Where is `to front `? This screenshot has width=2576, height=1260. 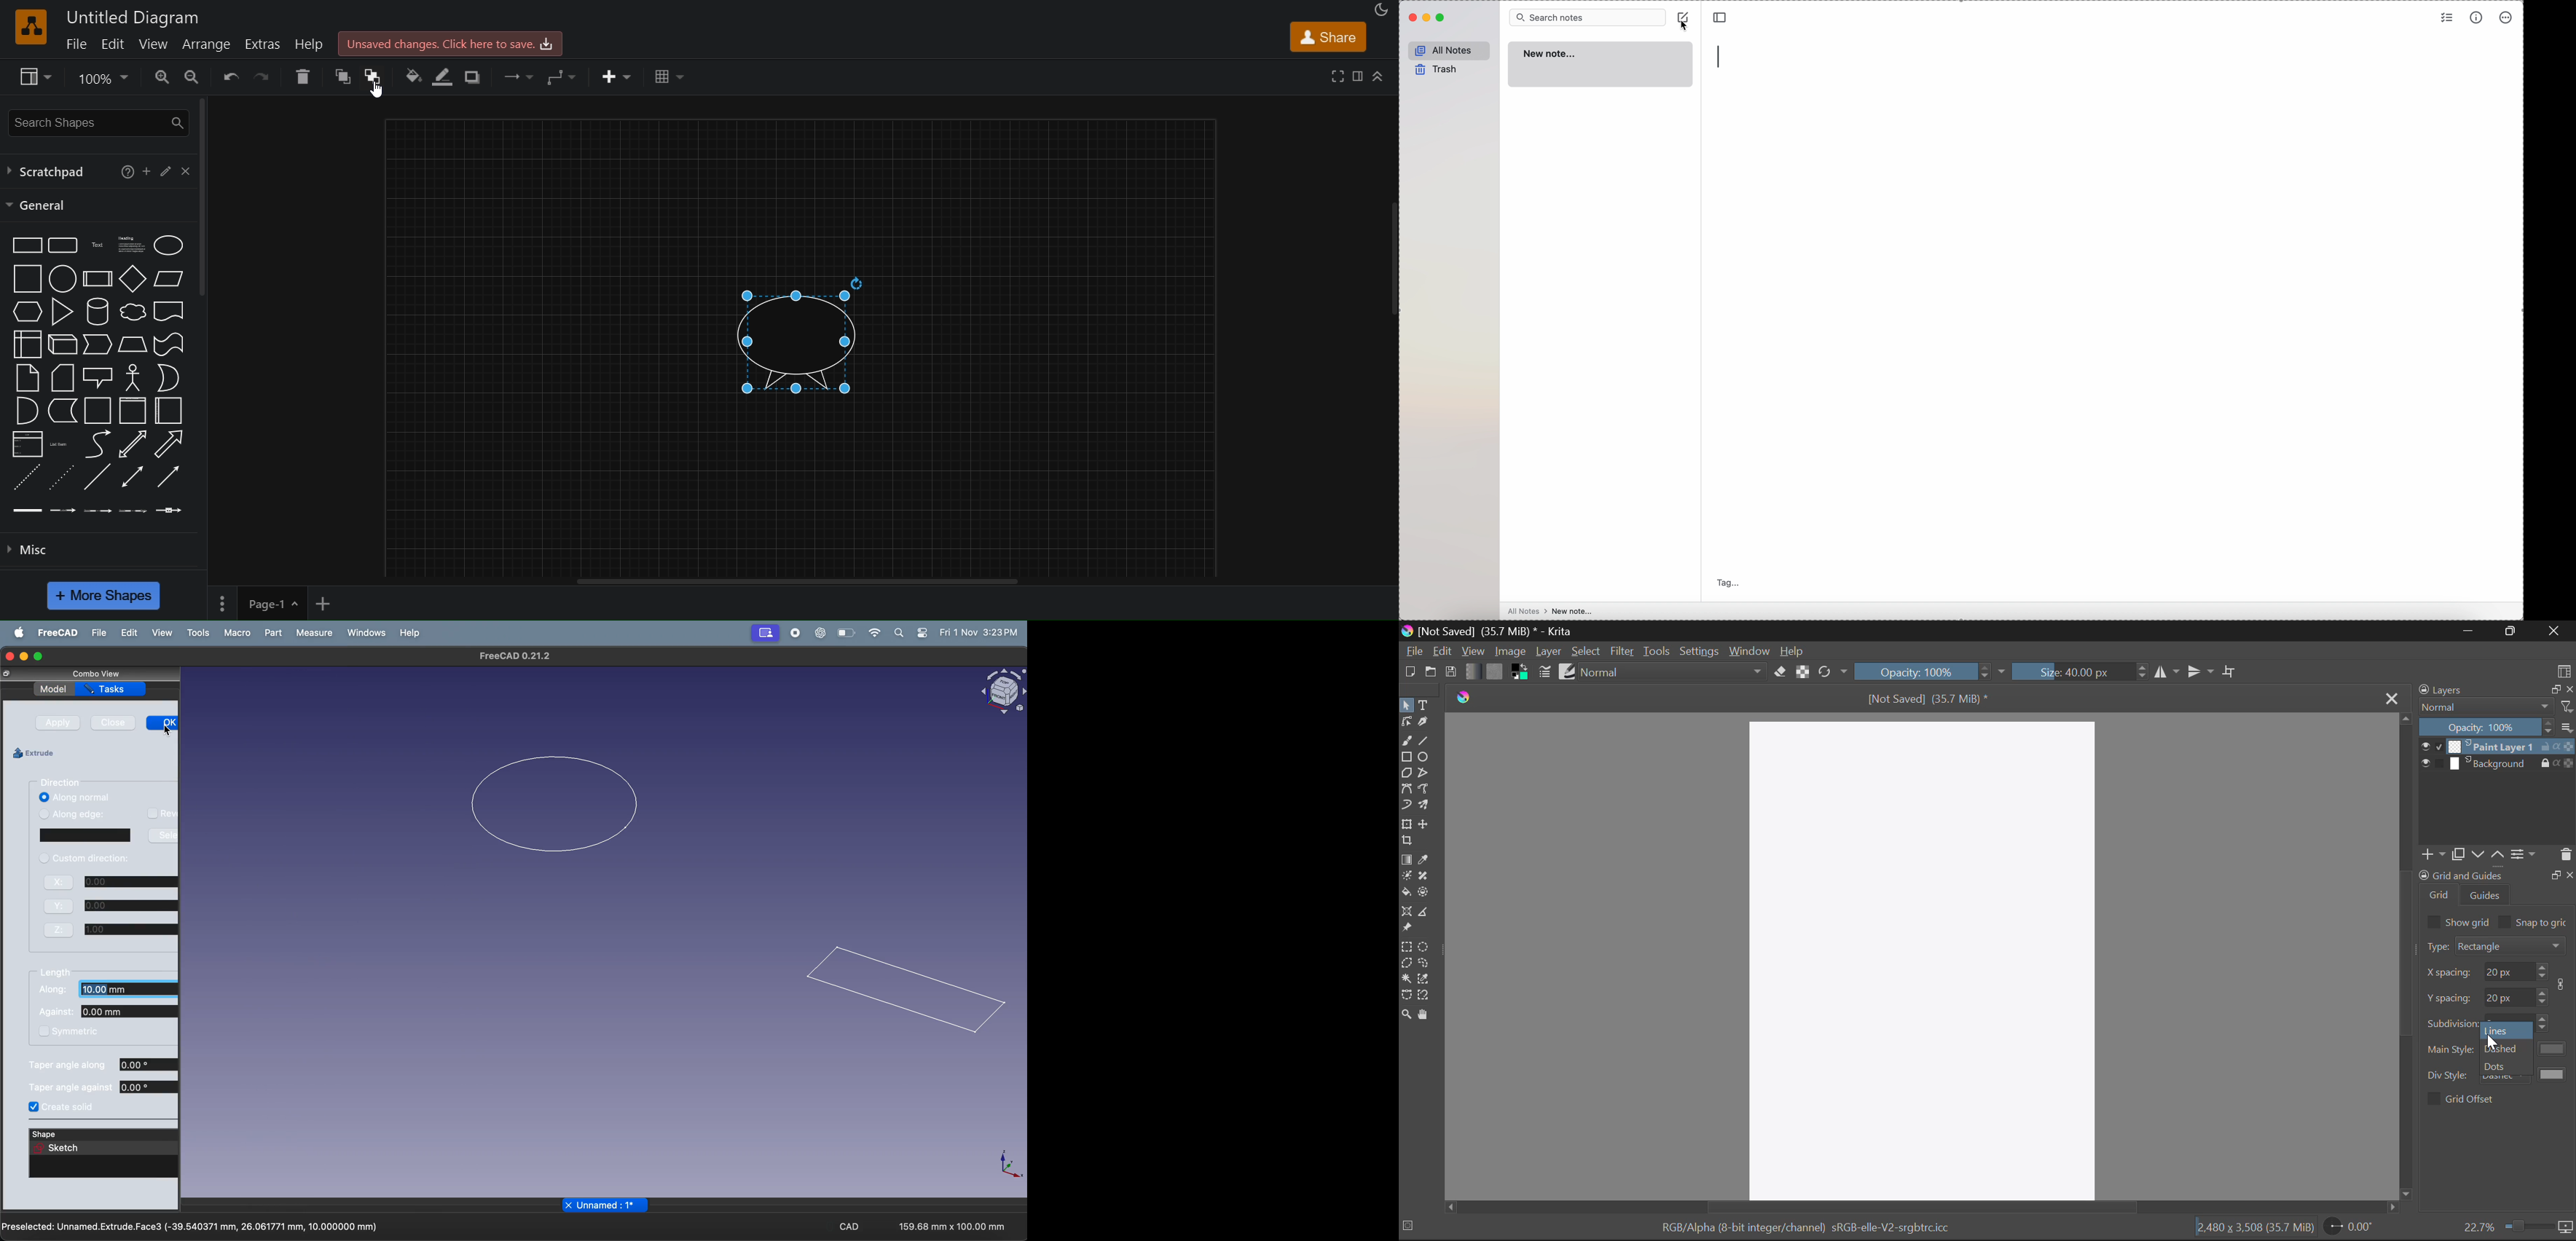
to front  is located at coordinates (339, 79).